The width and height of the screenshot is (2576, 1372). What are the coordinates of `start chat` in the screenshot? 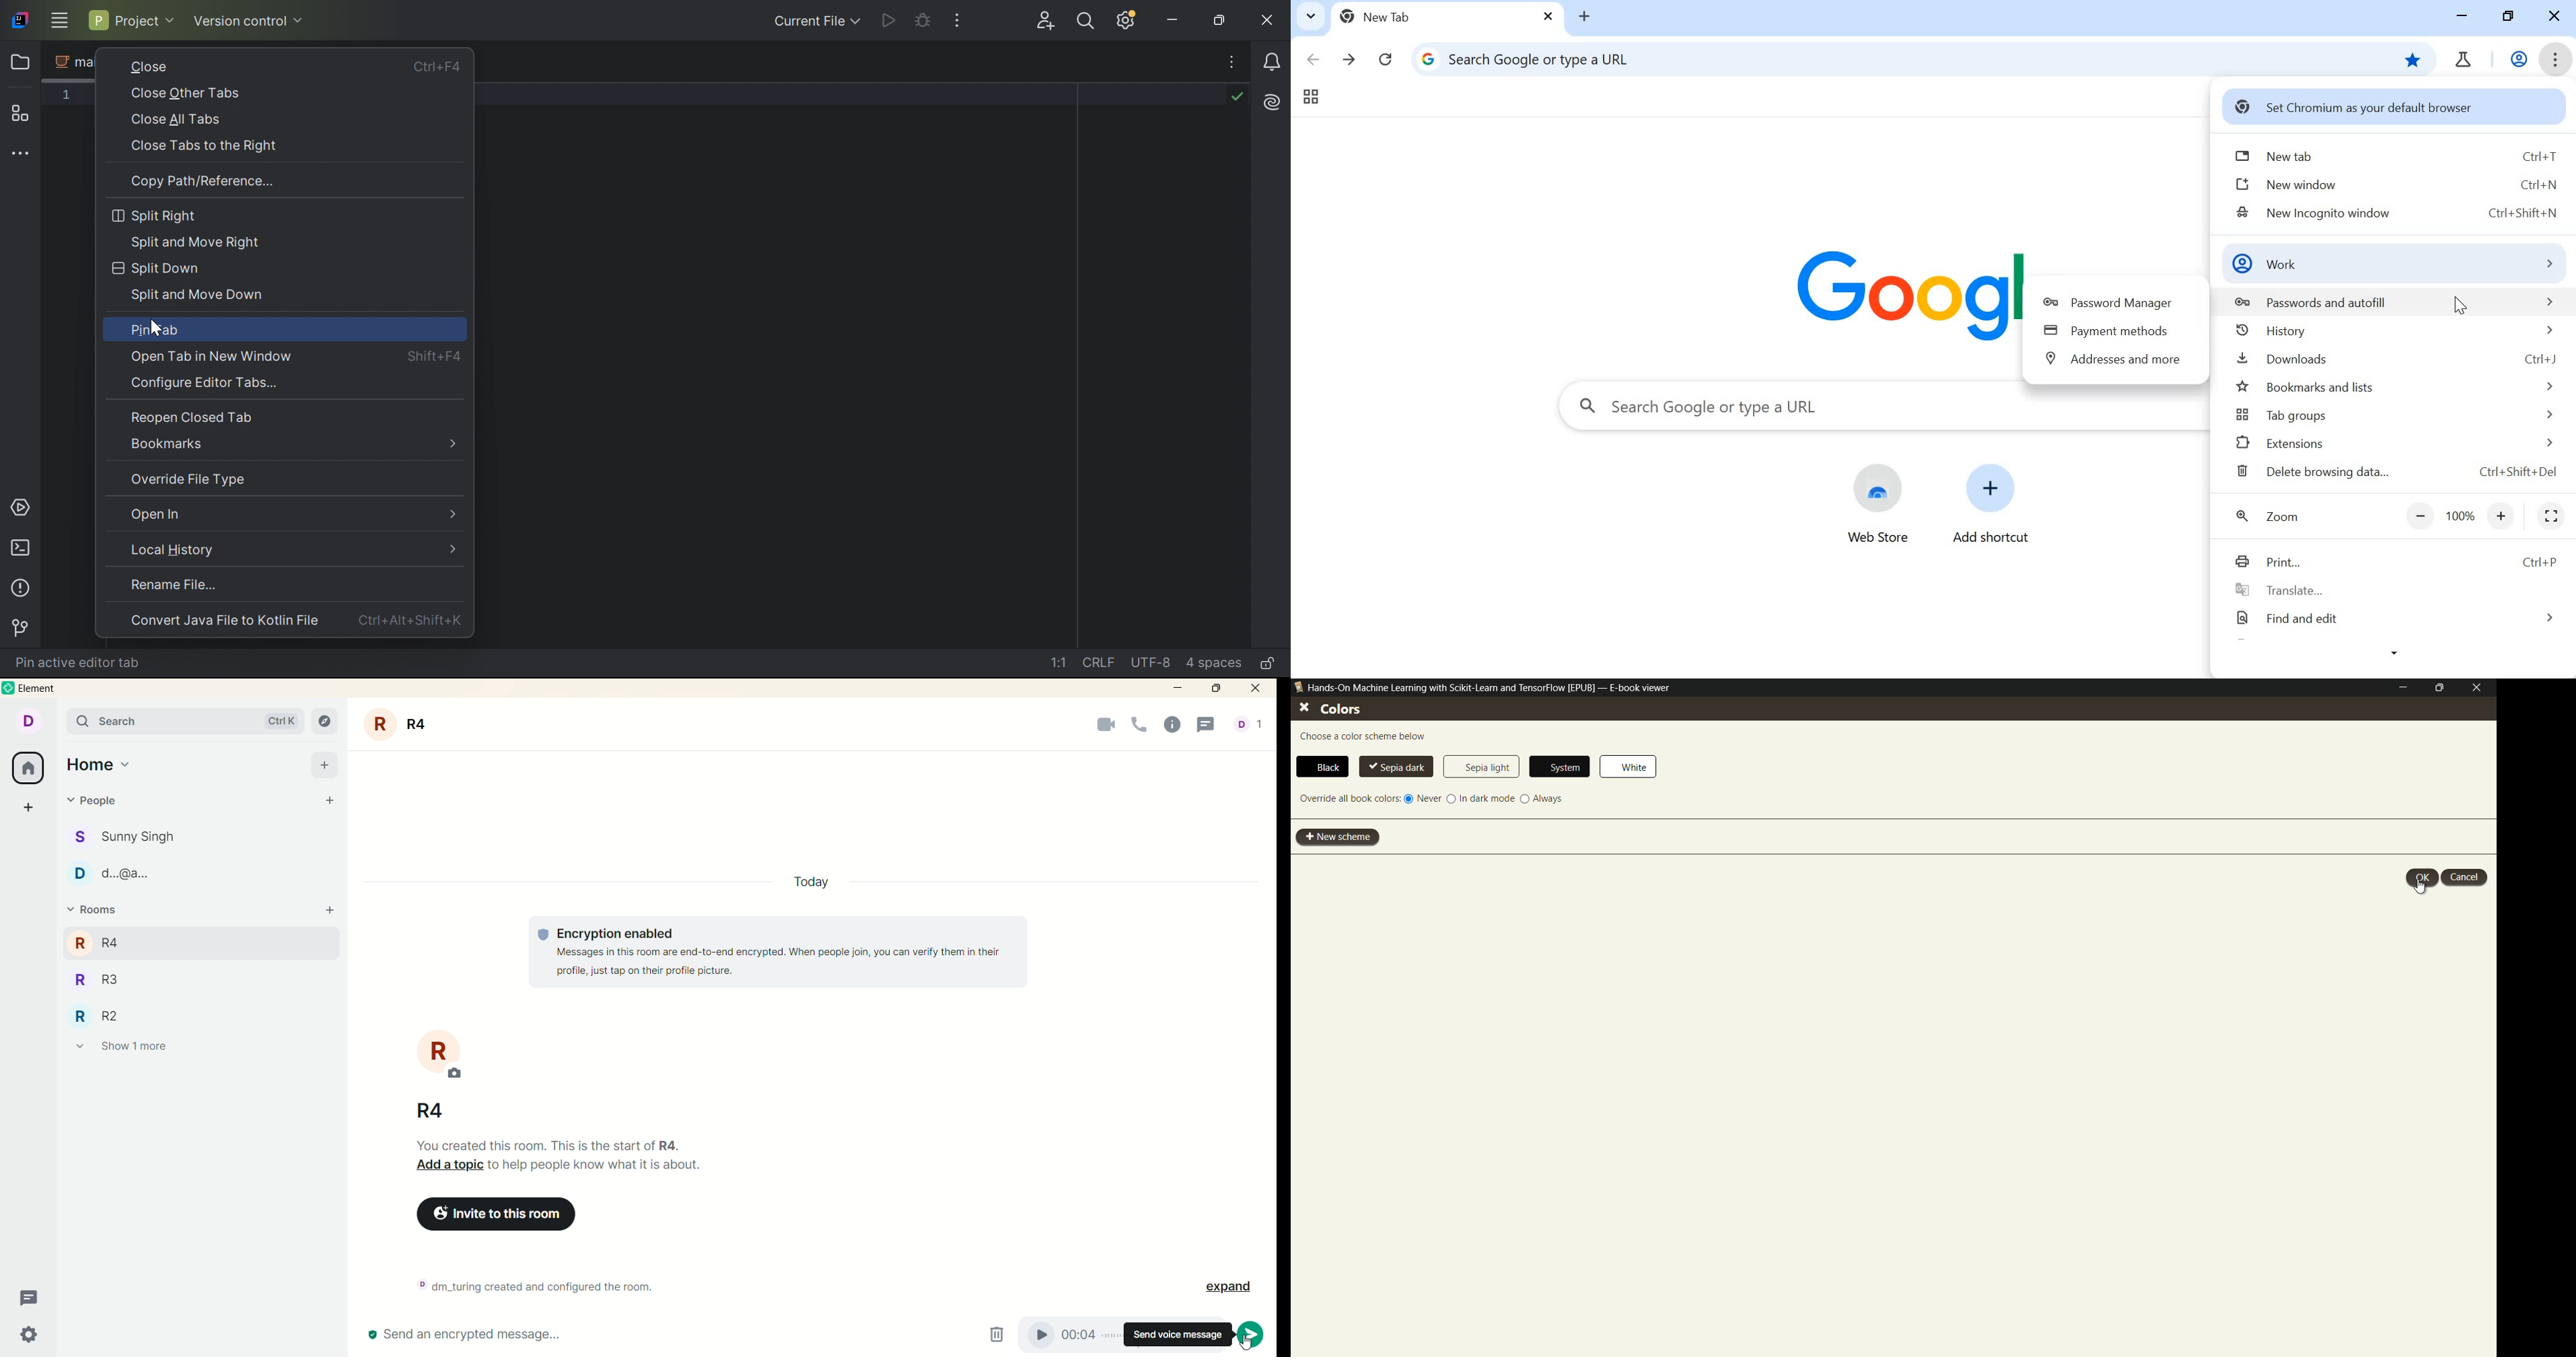 It's located at (332, 802).